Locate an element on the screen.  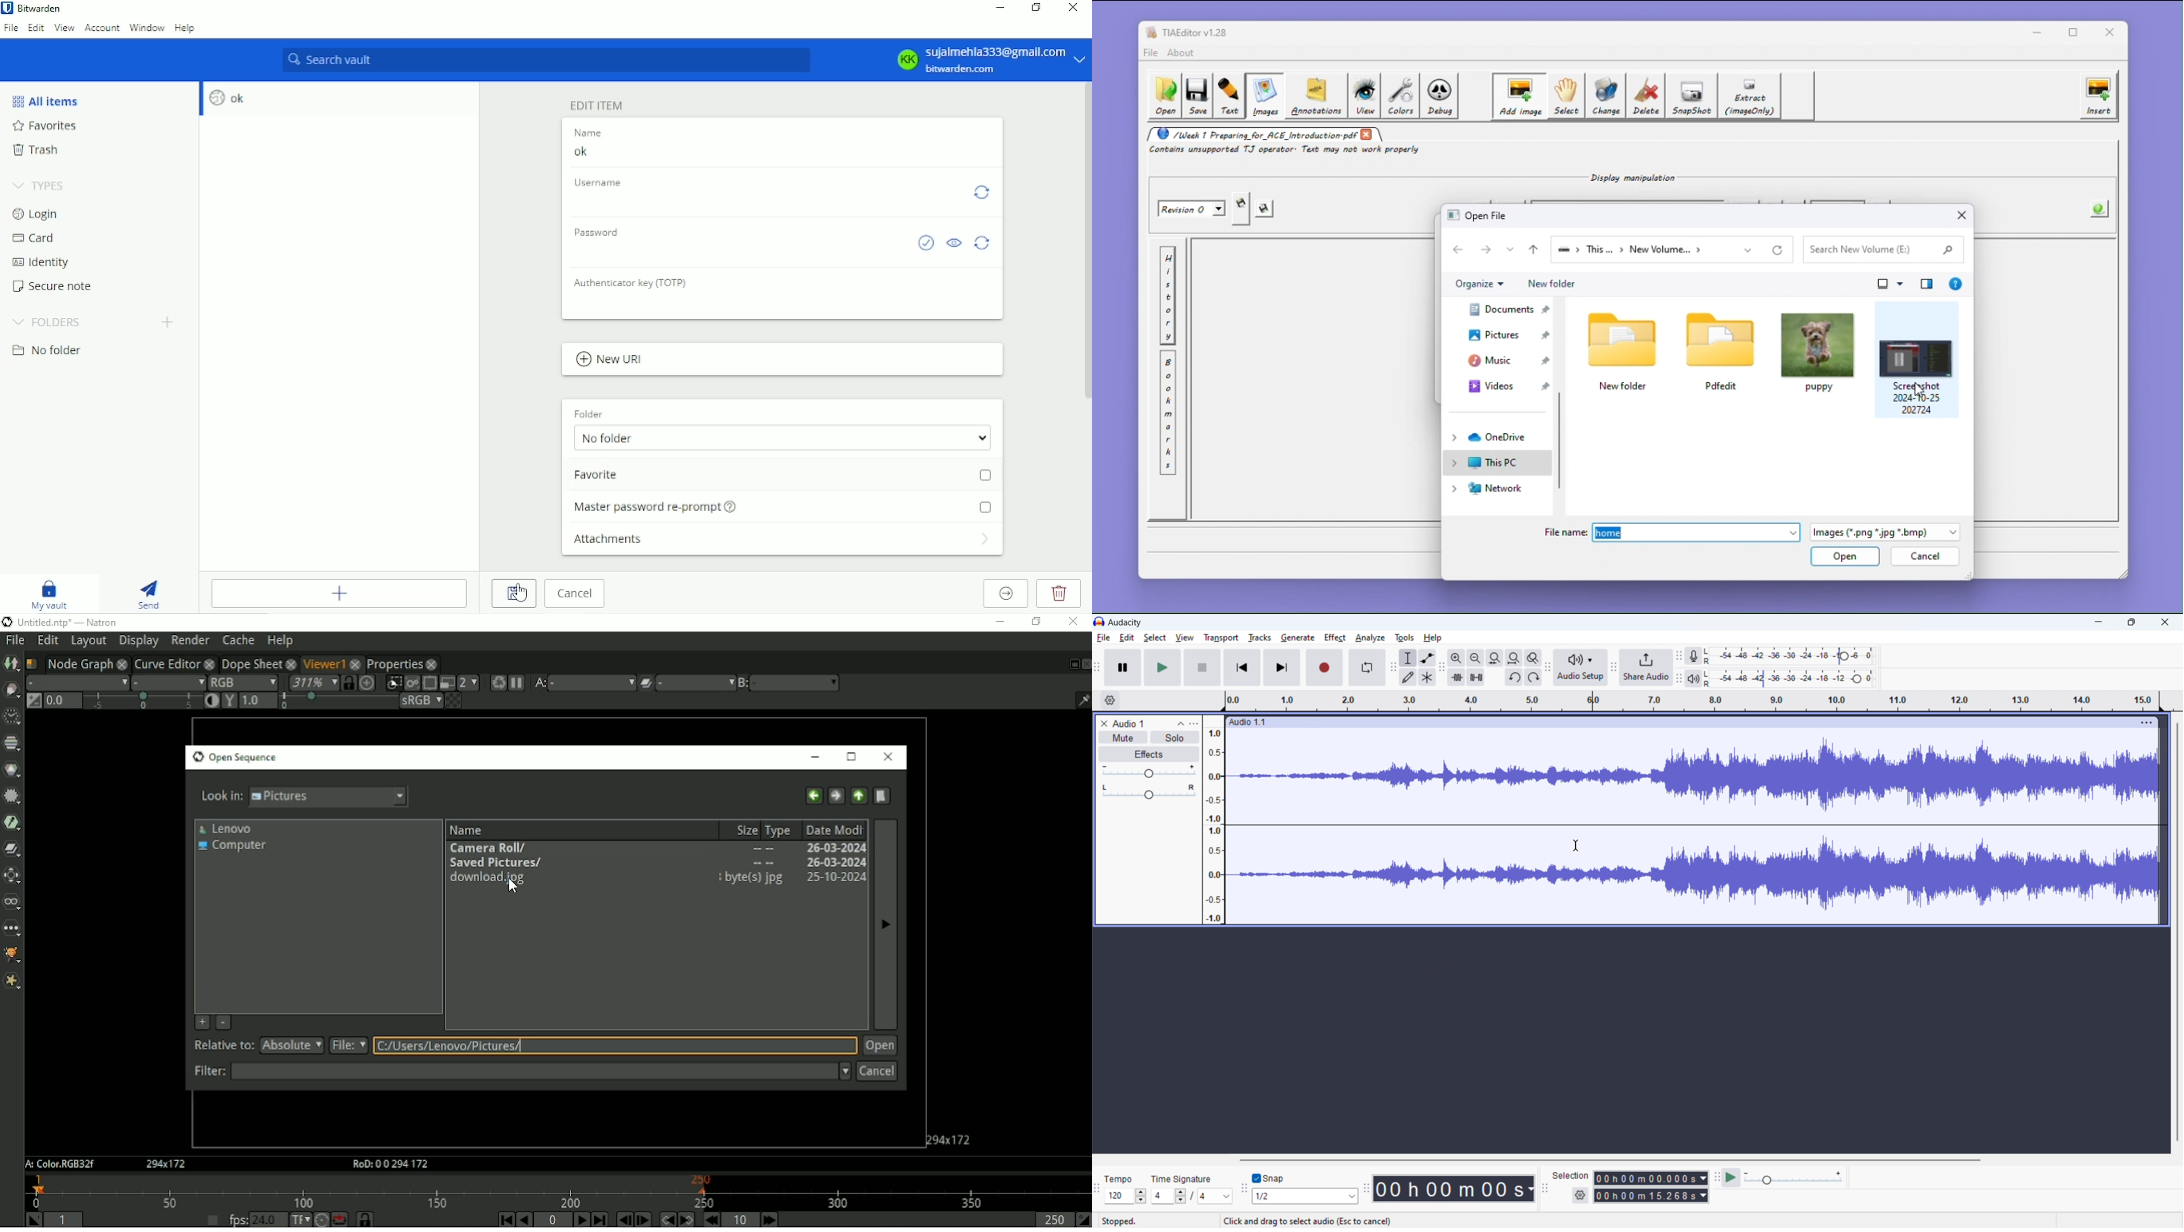
Node Graph is located at coordinates (79, 663).